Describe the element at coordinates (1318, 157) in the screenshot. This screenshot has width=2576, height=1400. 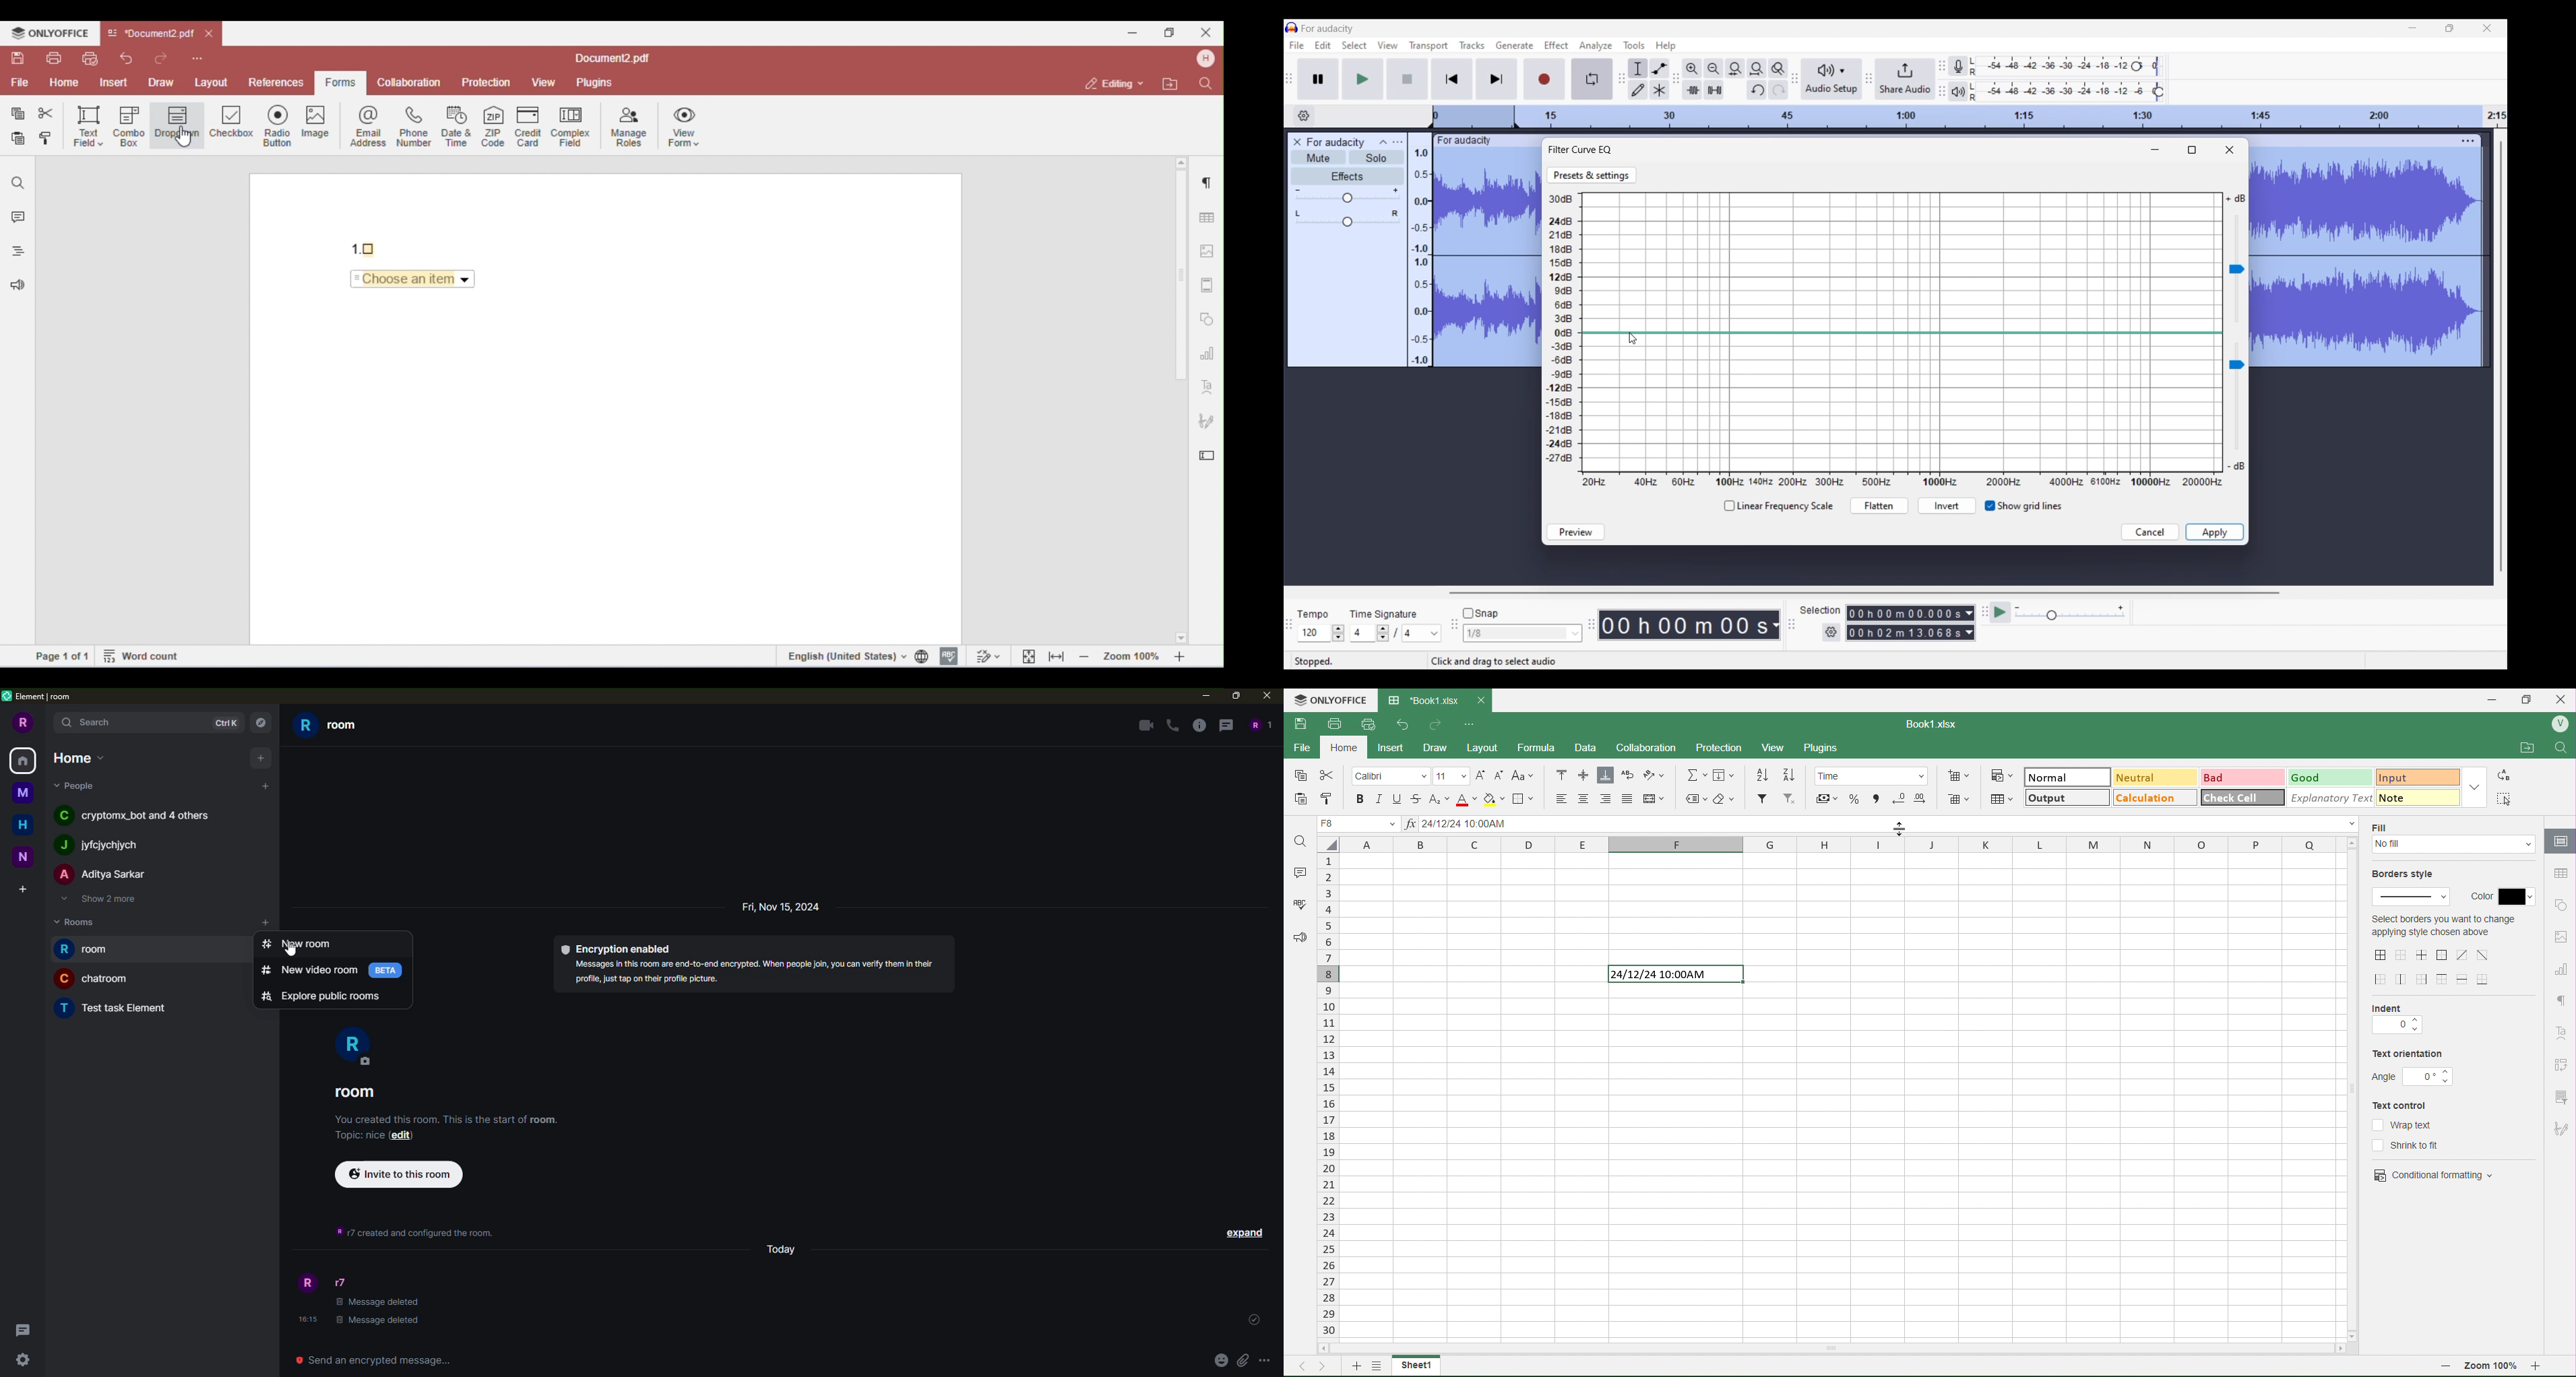
I see `Mute` at that location.